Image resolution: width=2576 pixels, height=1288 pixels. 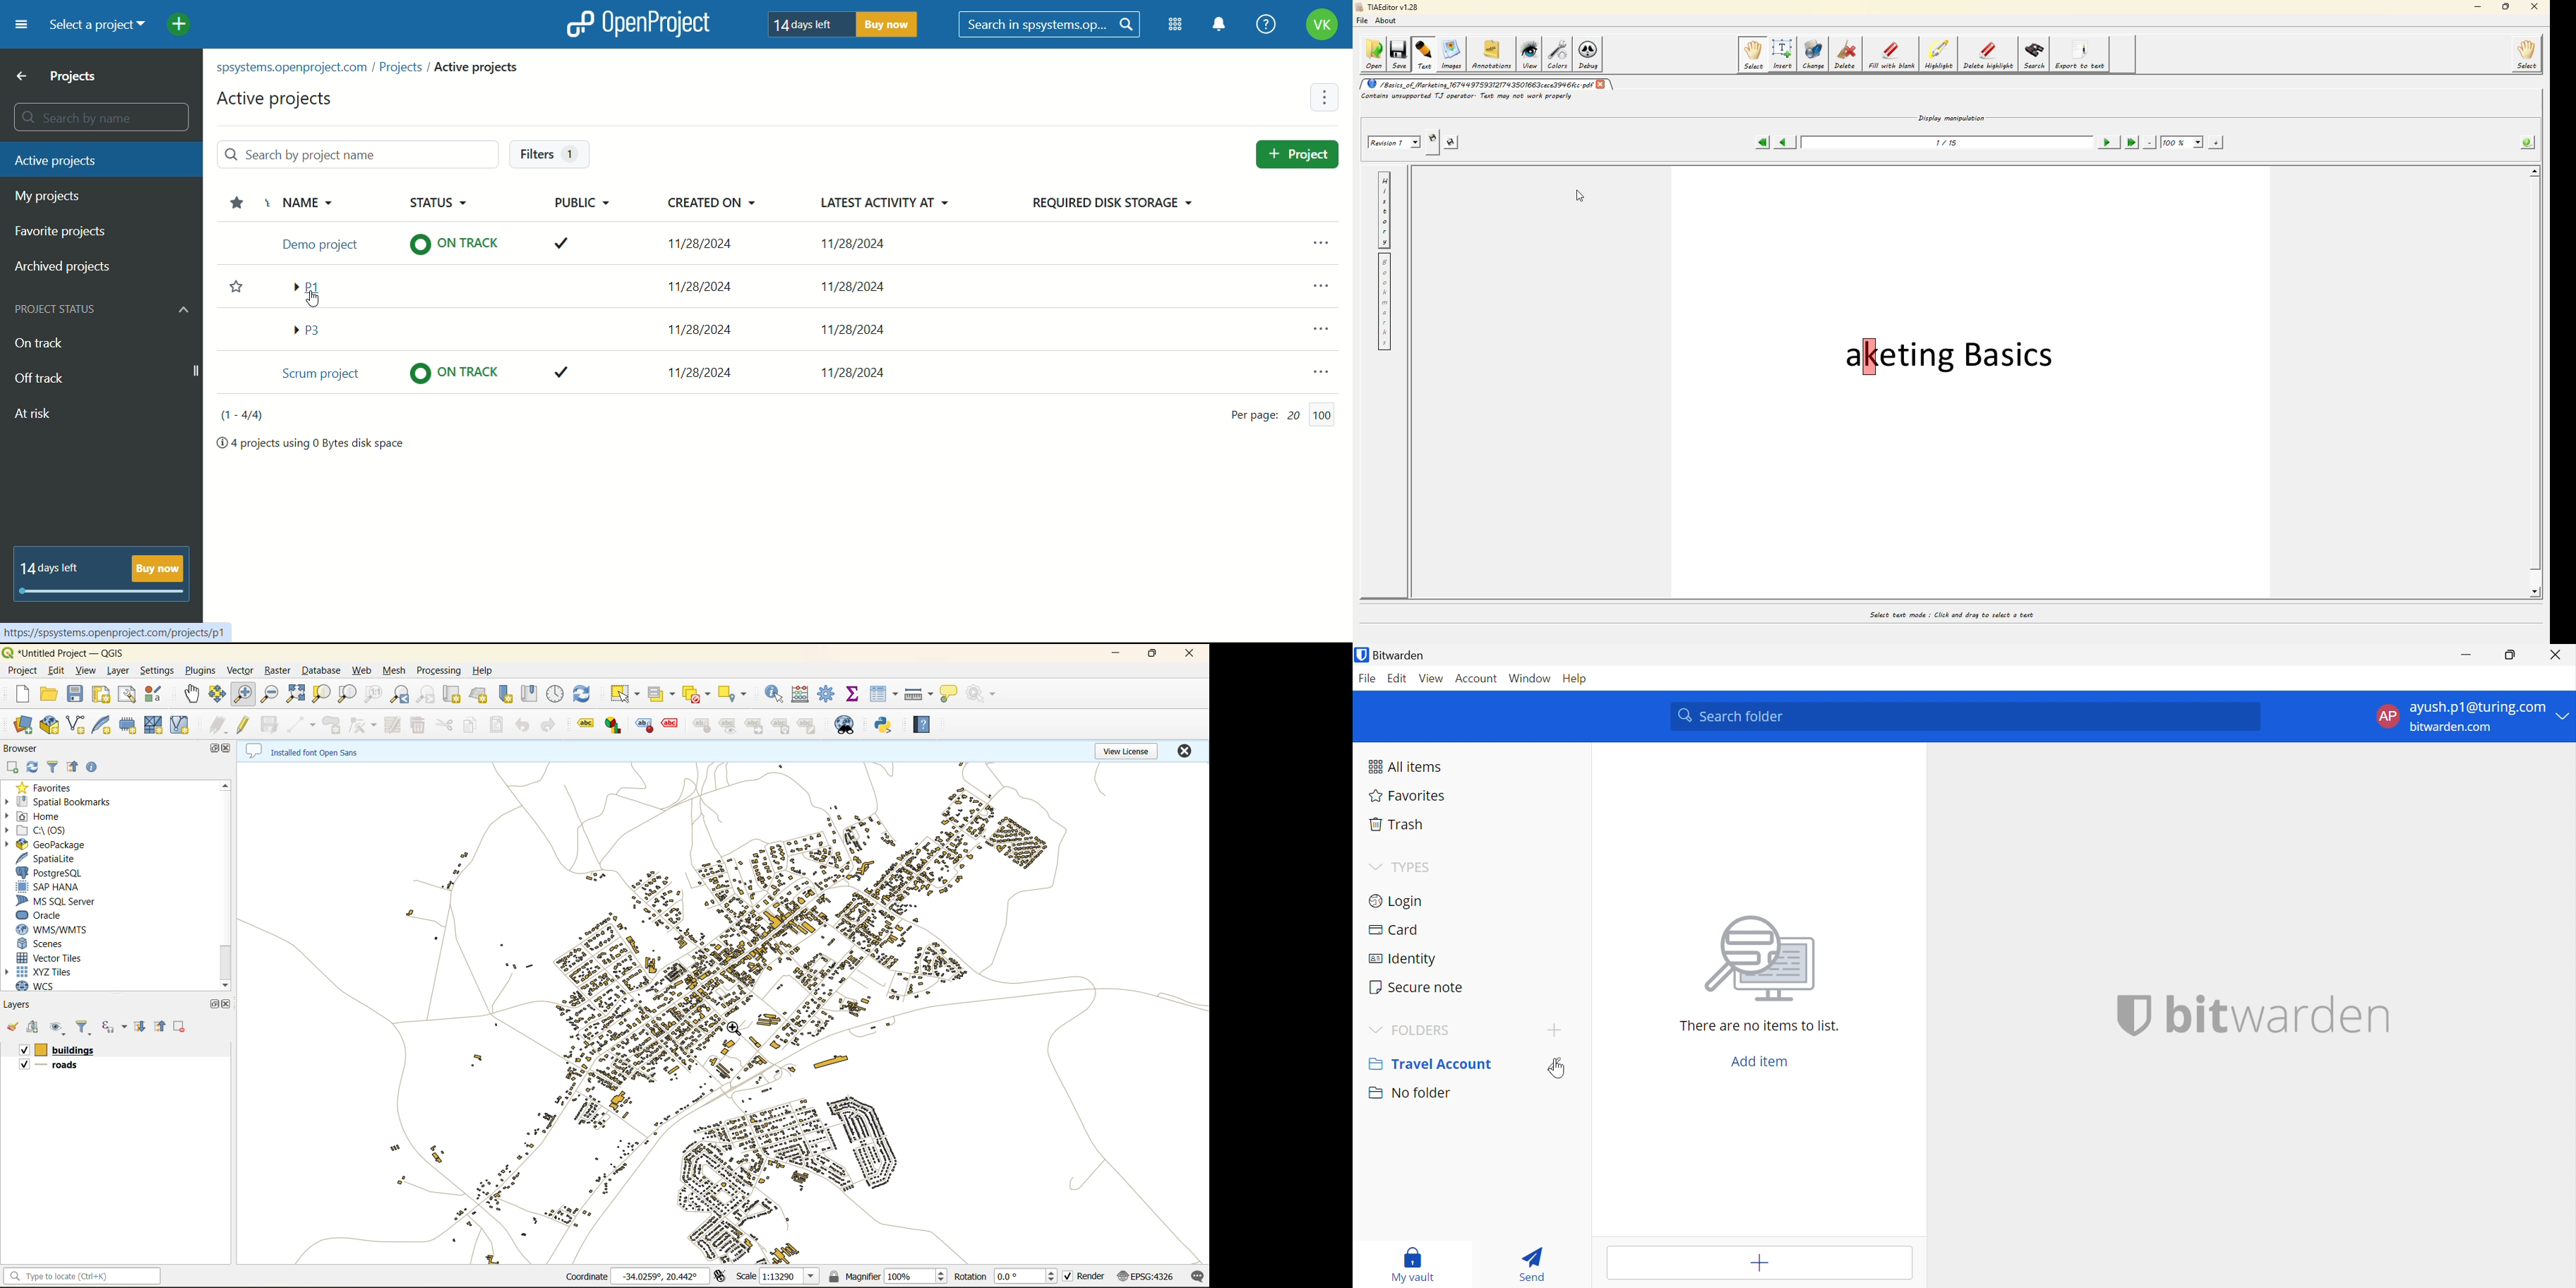 What do you see at coordinates (951, 693) in the screenshot?
I see `show tips` at bounding box center [951, 693].